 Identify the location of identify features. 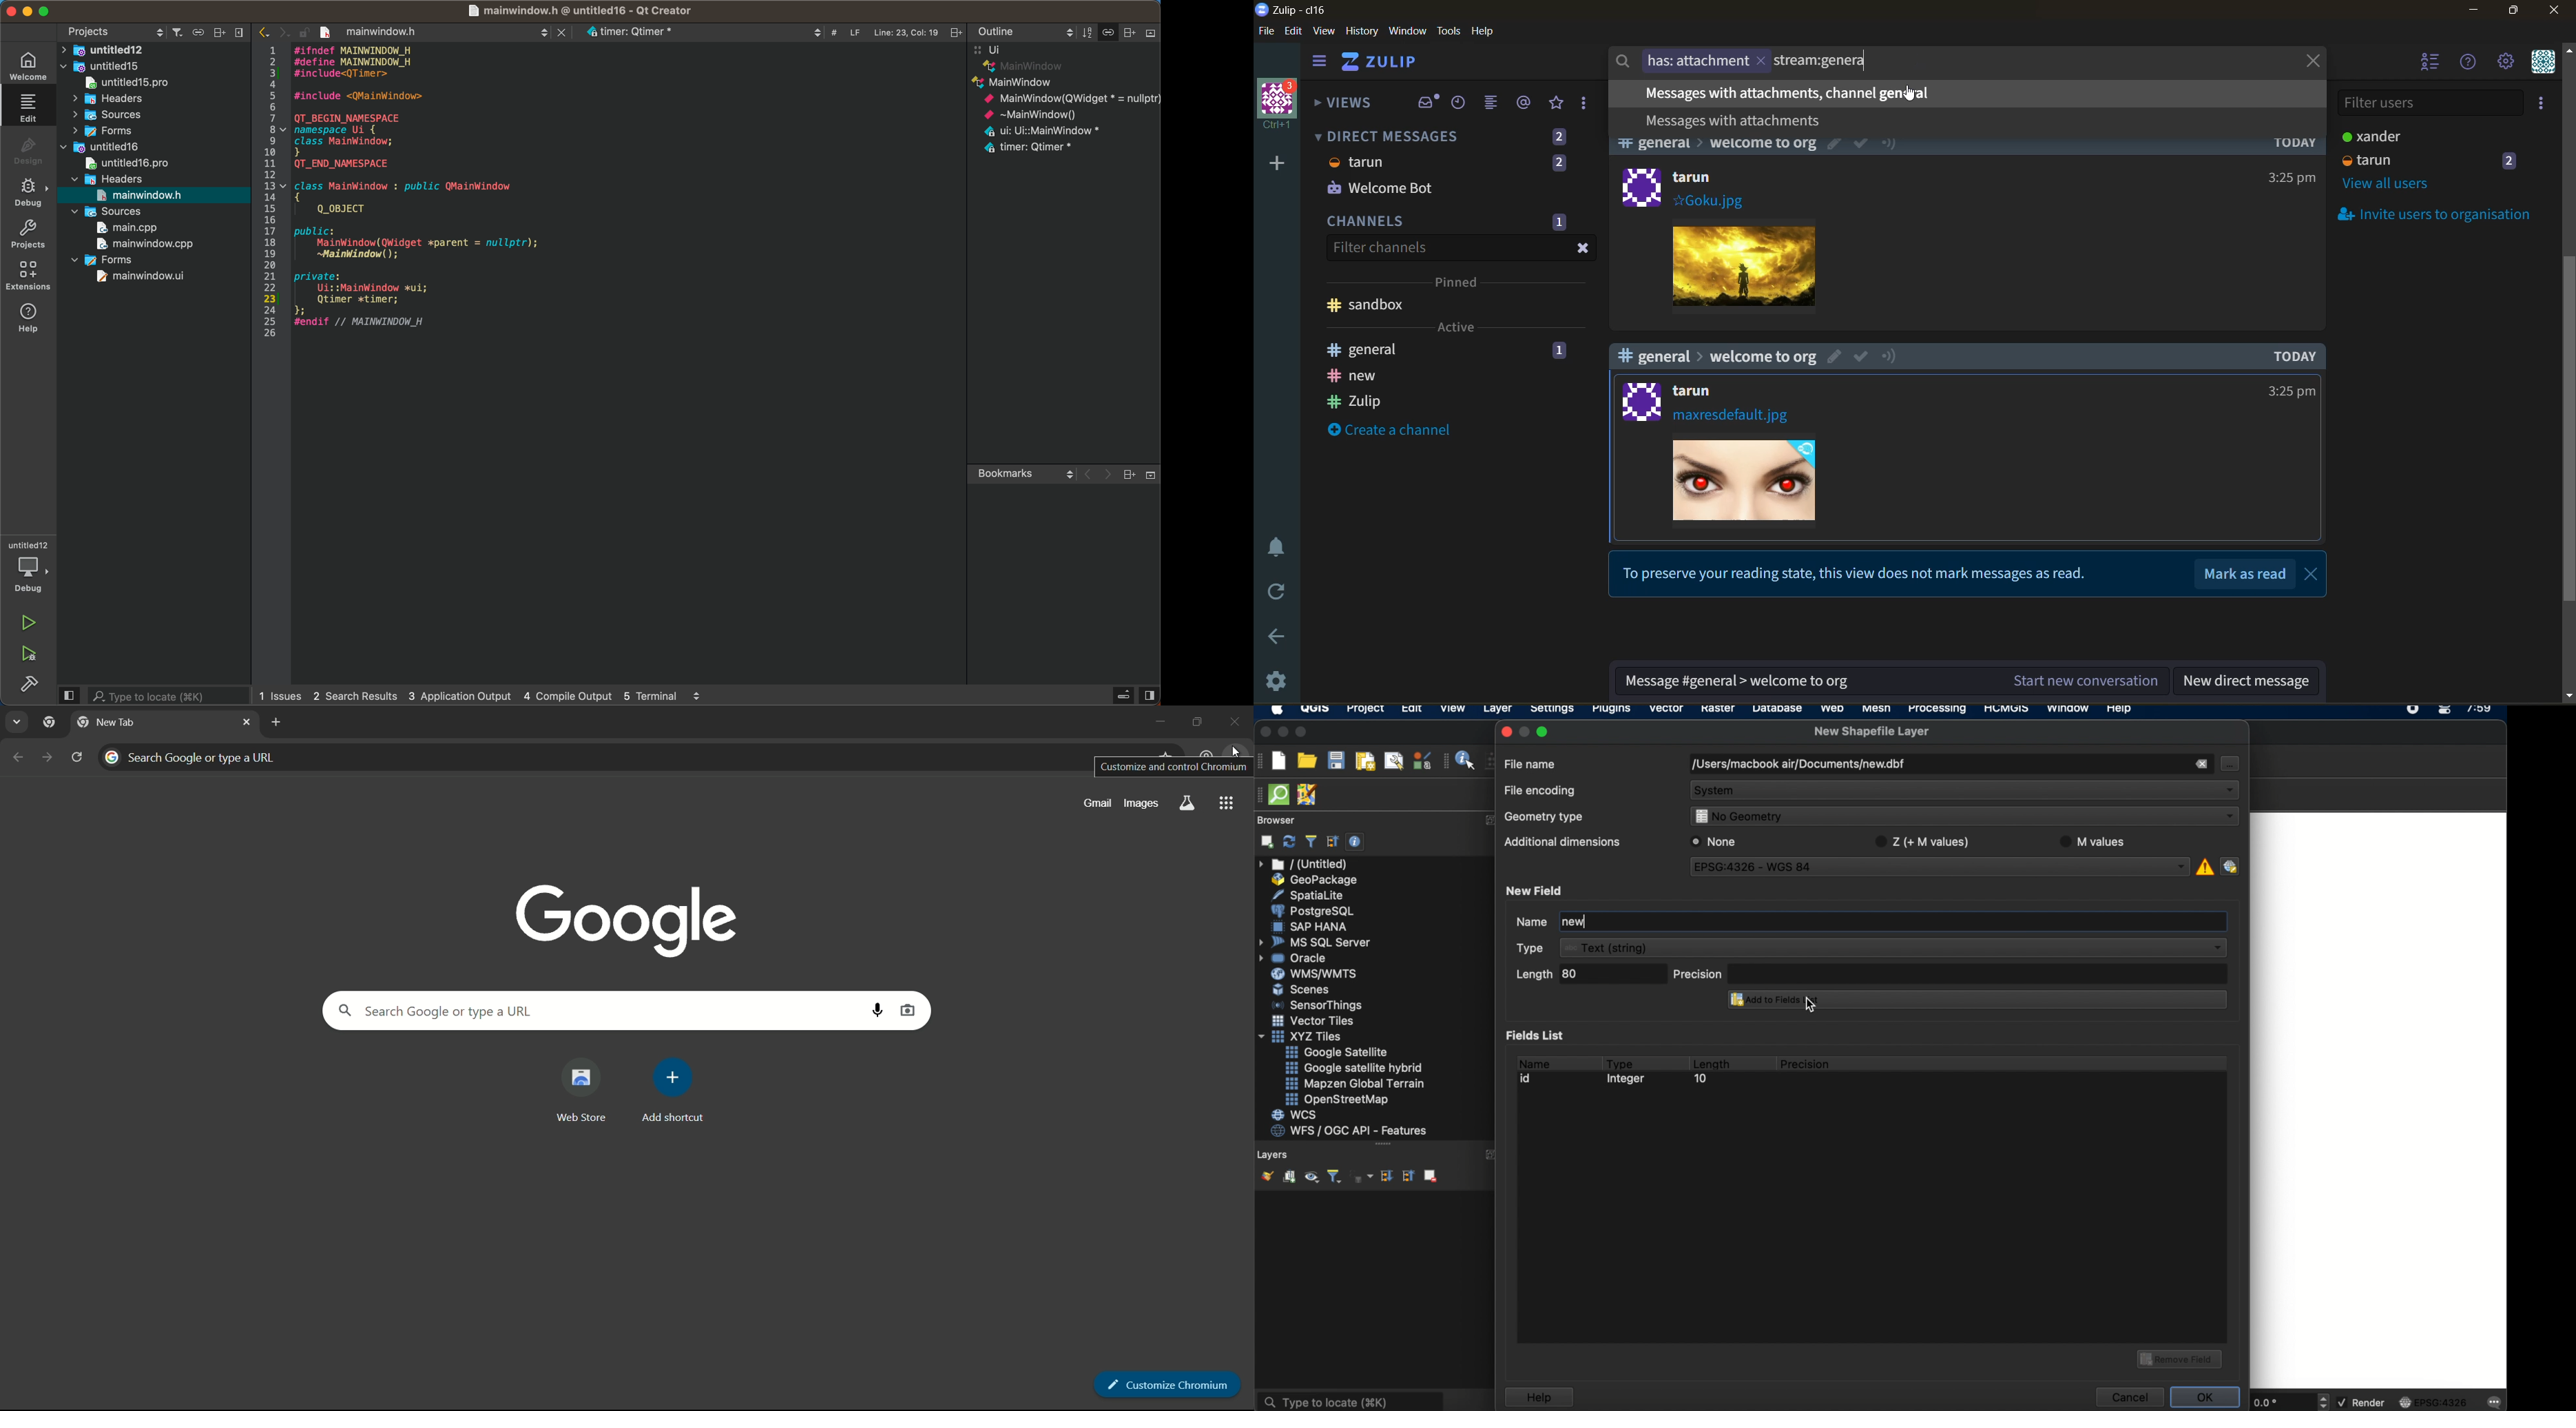
(1461, 760).